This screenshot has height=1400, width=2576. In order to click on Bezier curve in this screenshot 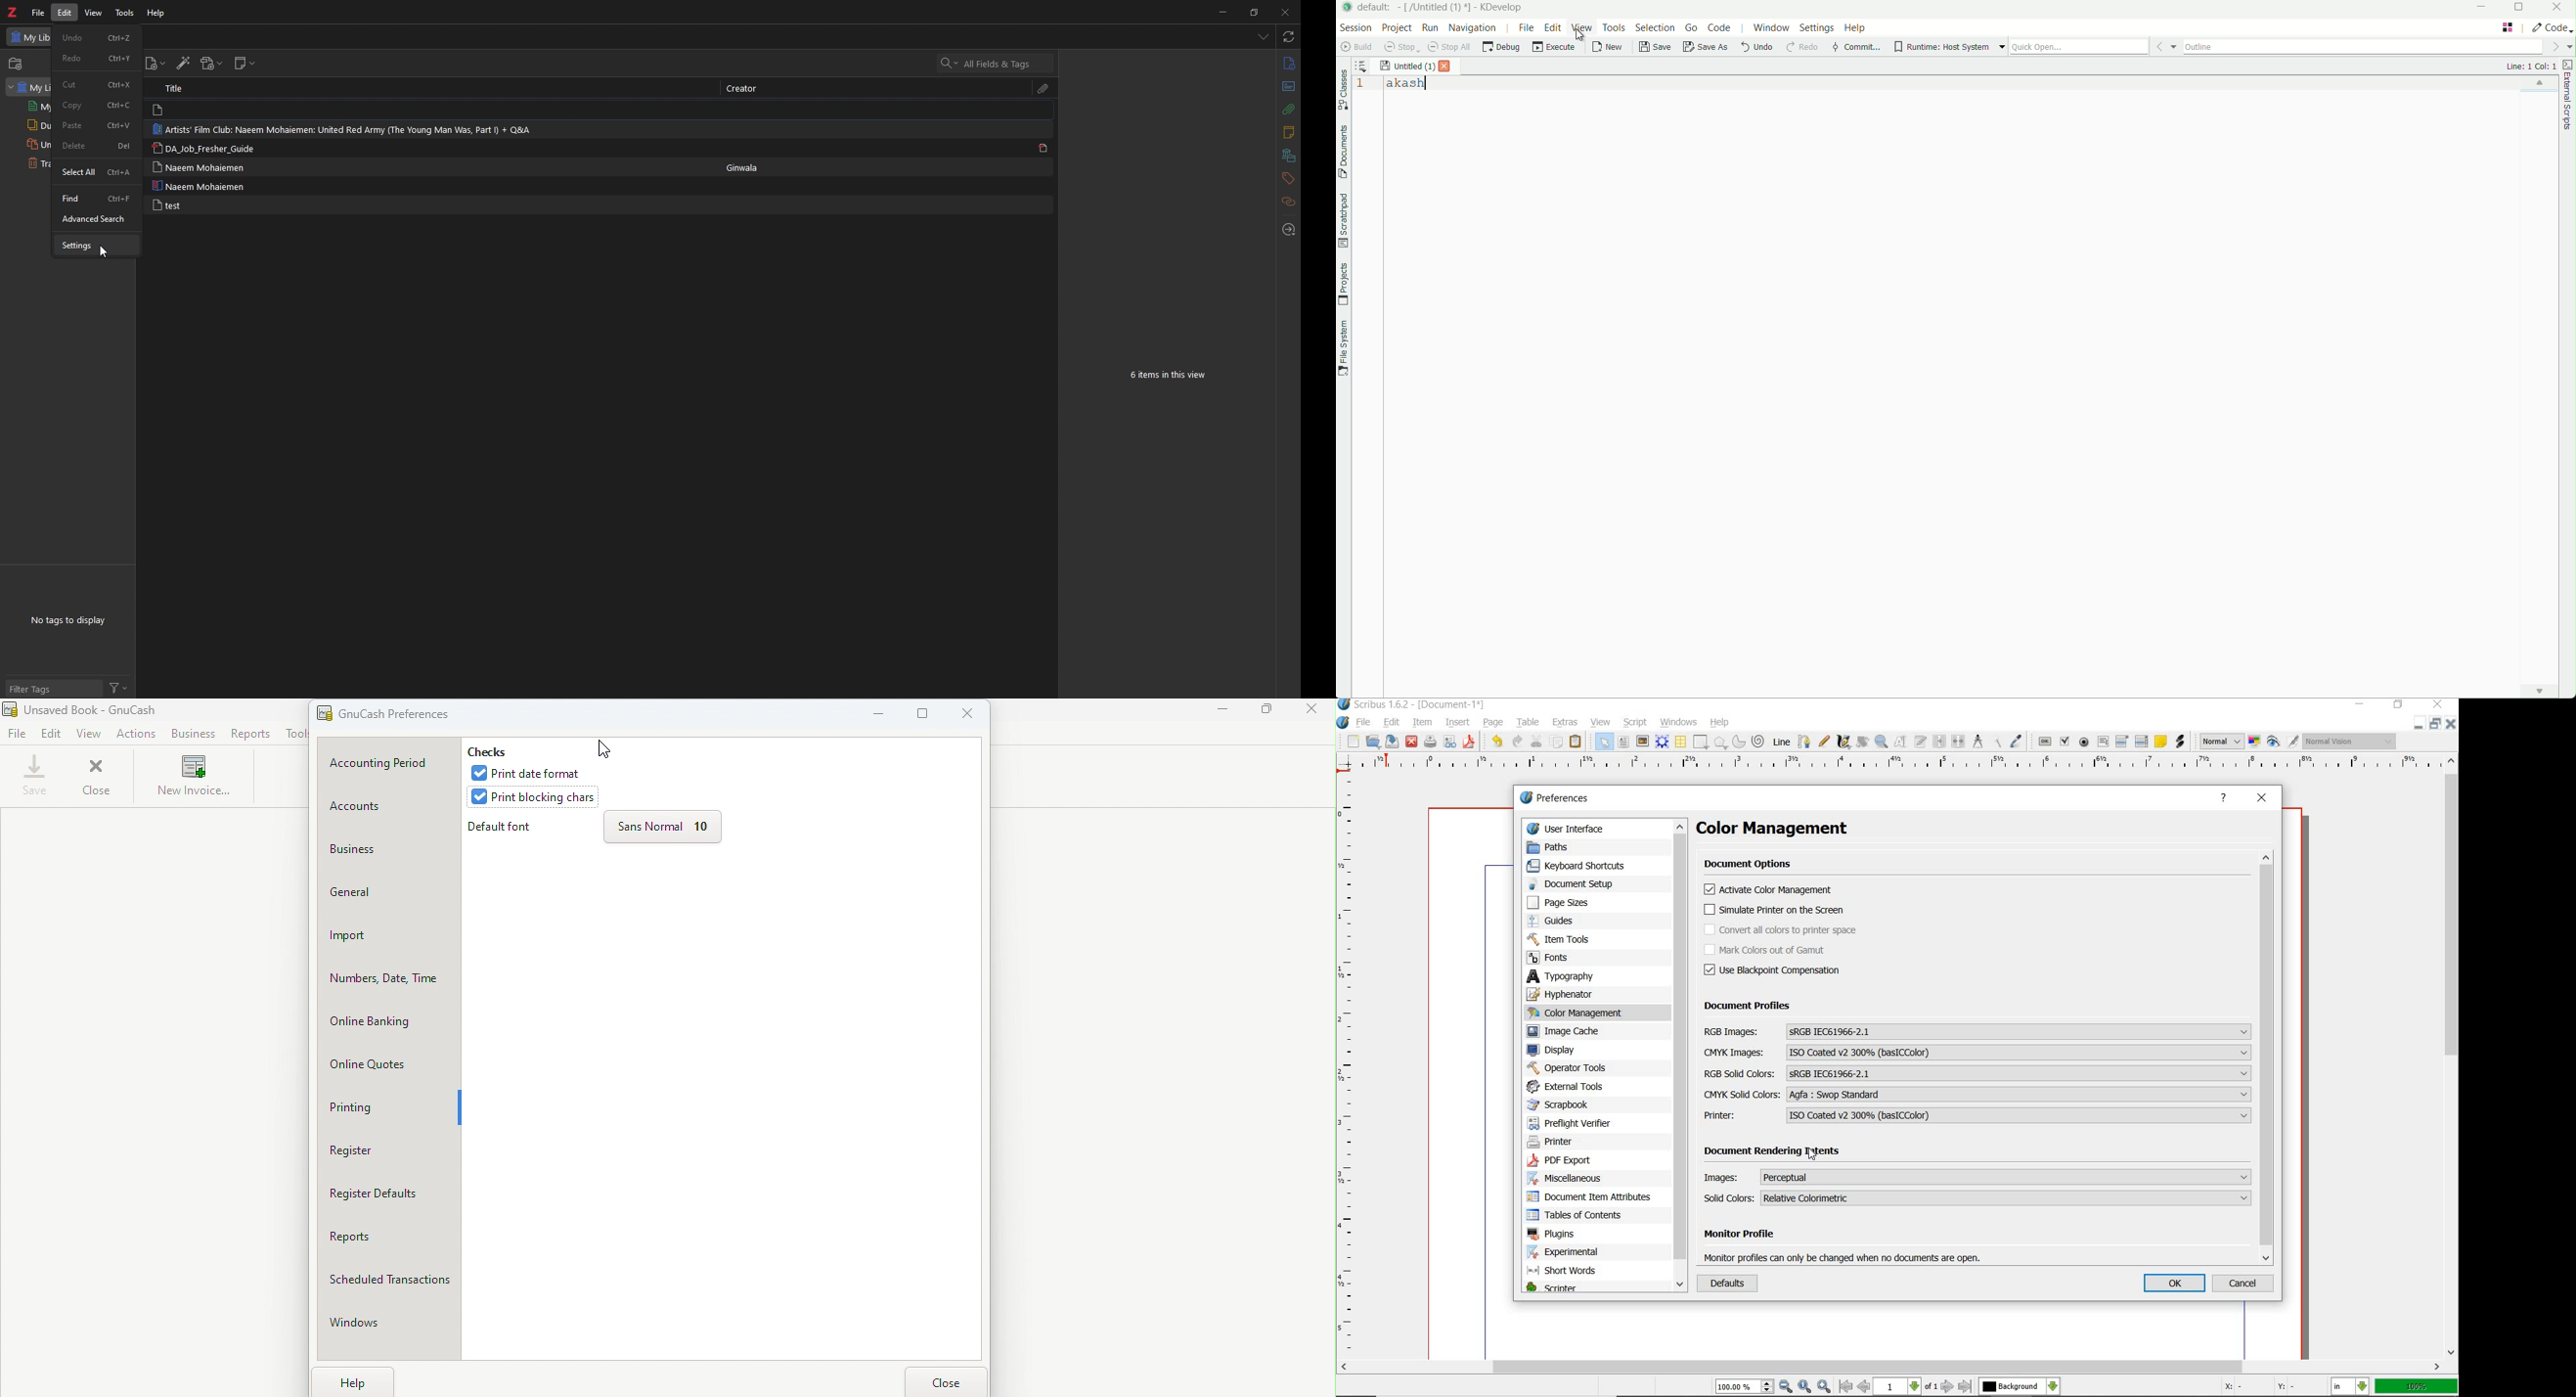, I will do `click(1804, 741)`.